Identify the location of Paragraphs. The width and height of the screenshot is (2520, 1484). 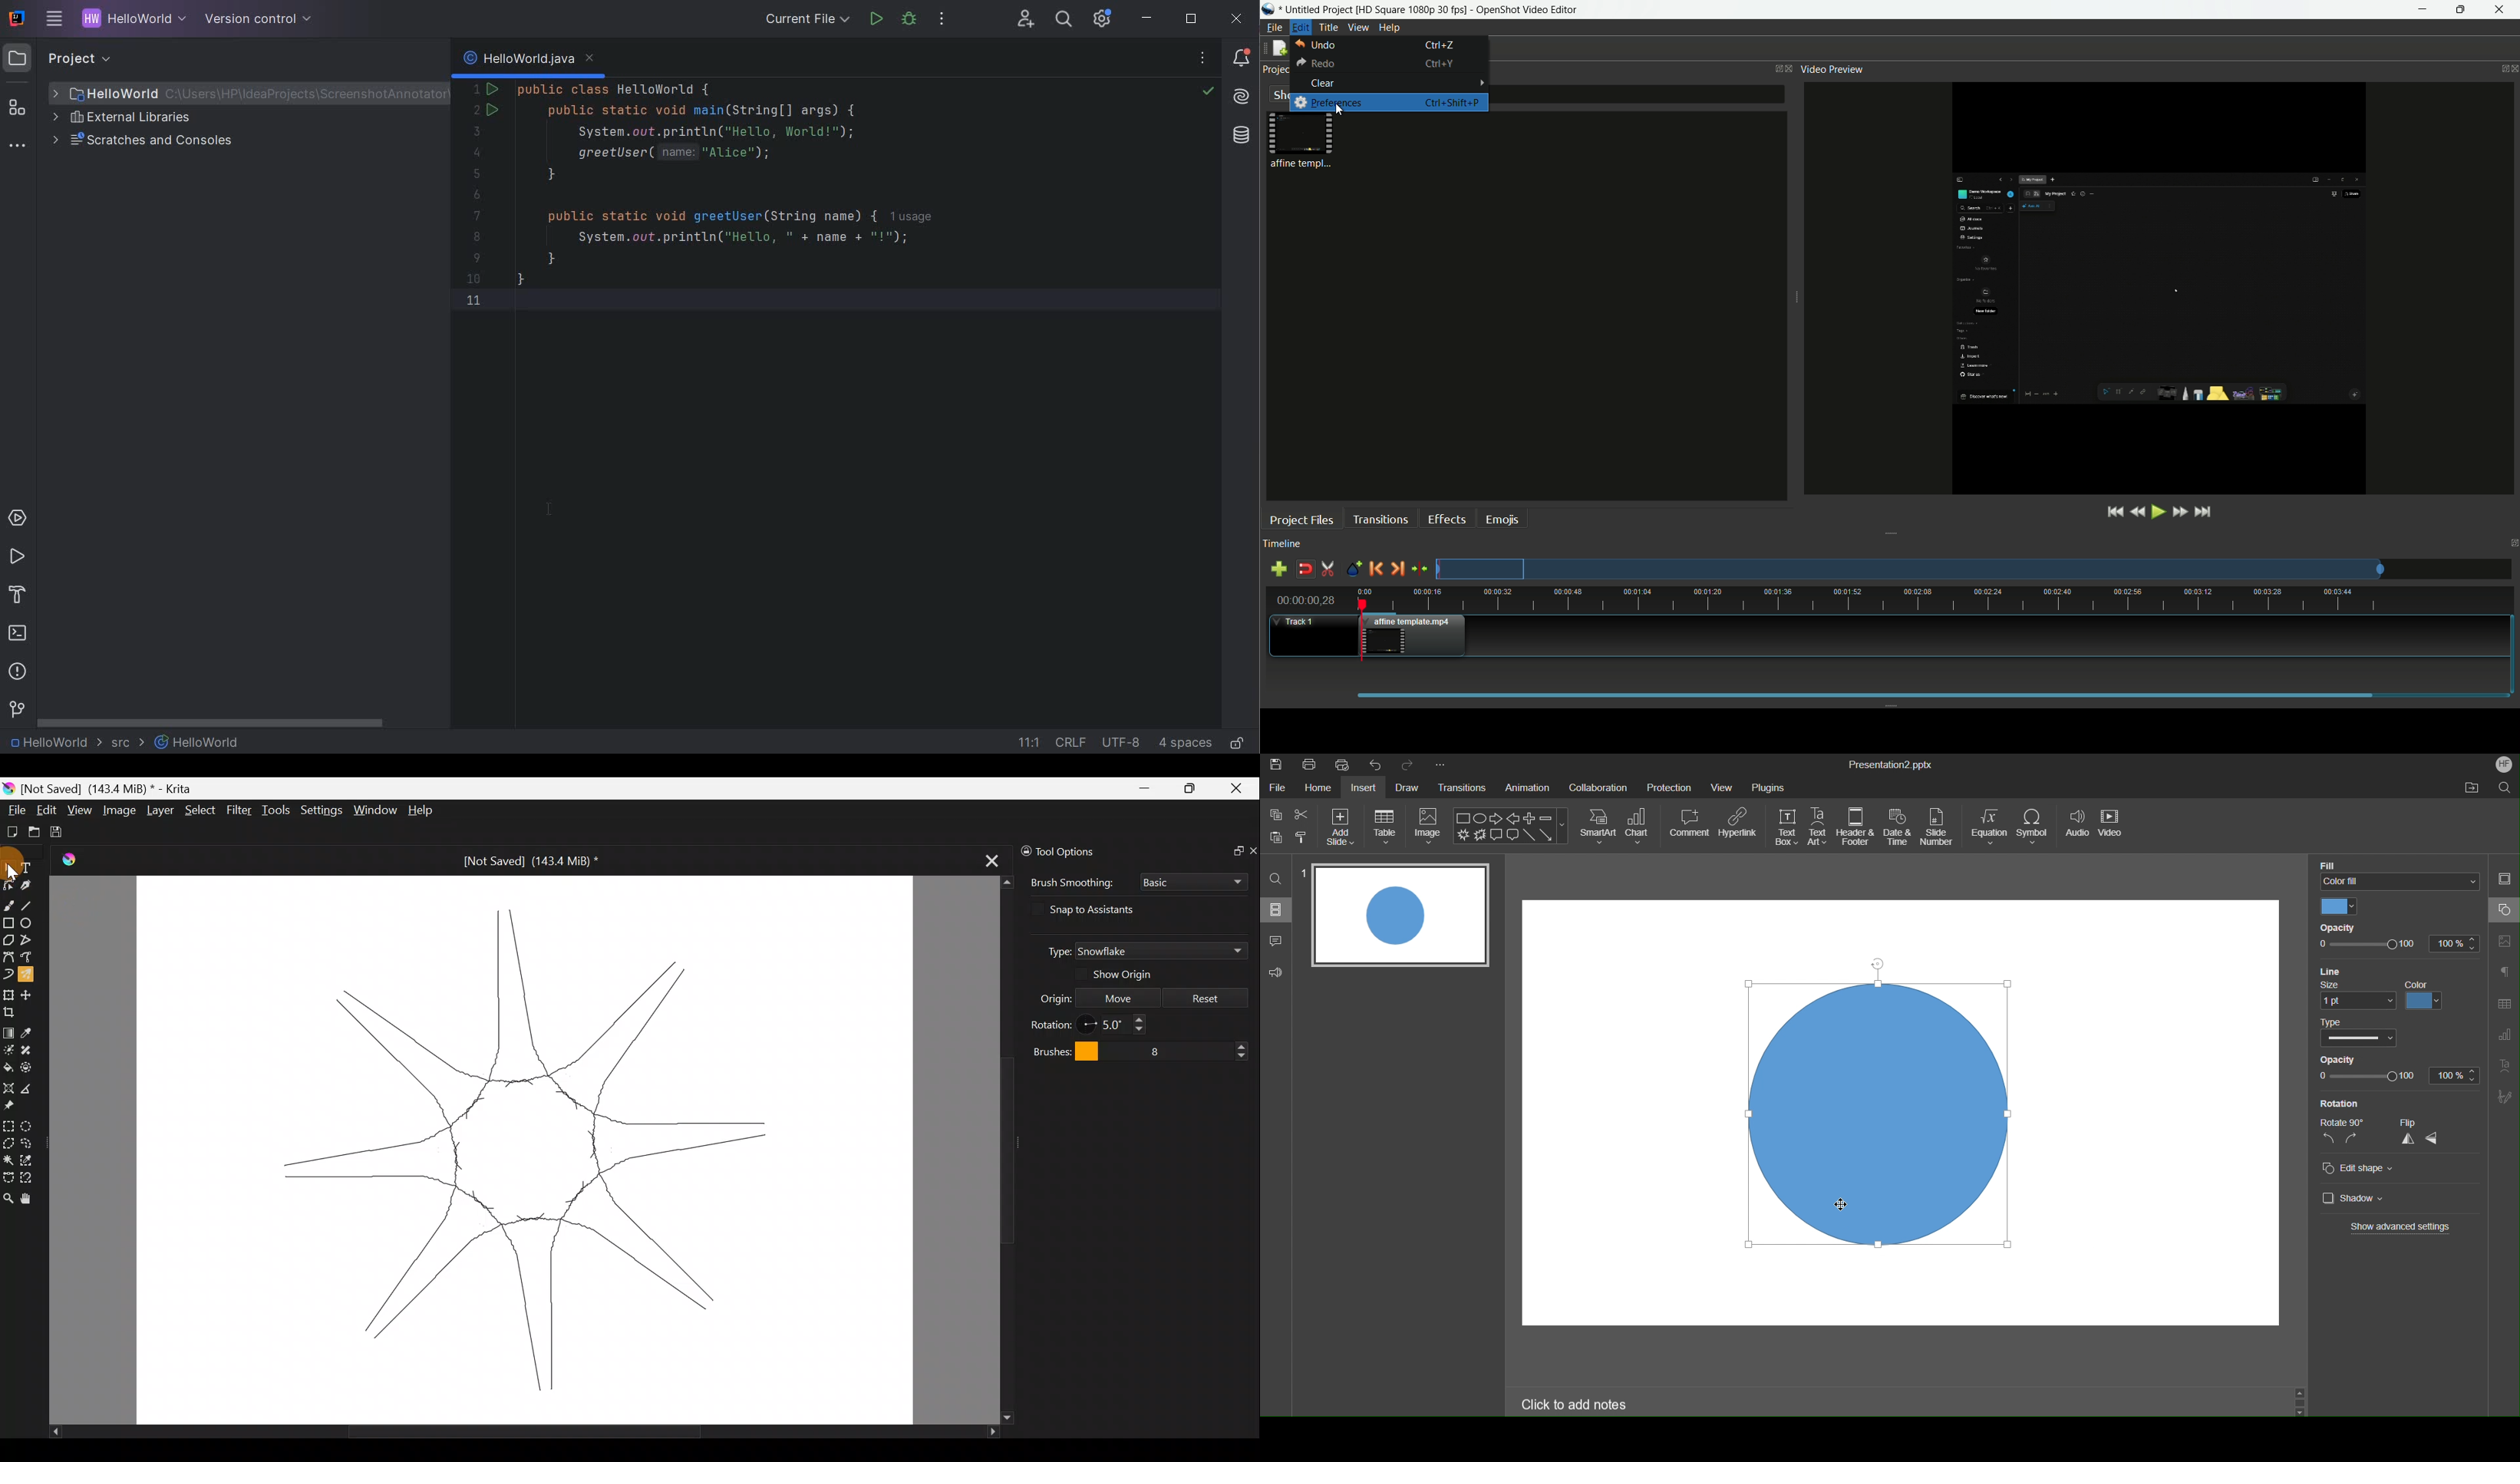
(2505, 971).